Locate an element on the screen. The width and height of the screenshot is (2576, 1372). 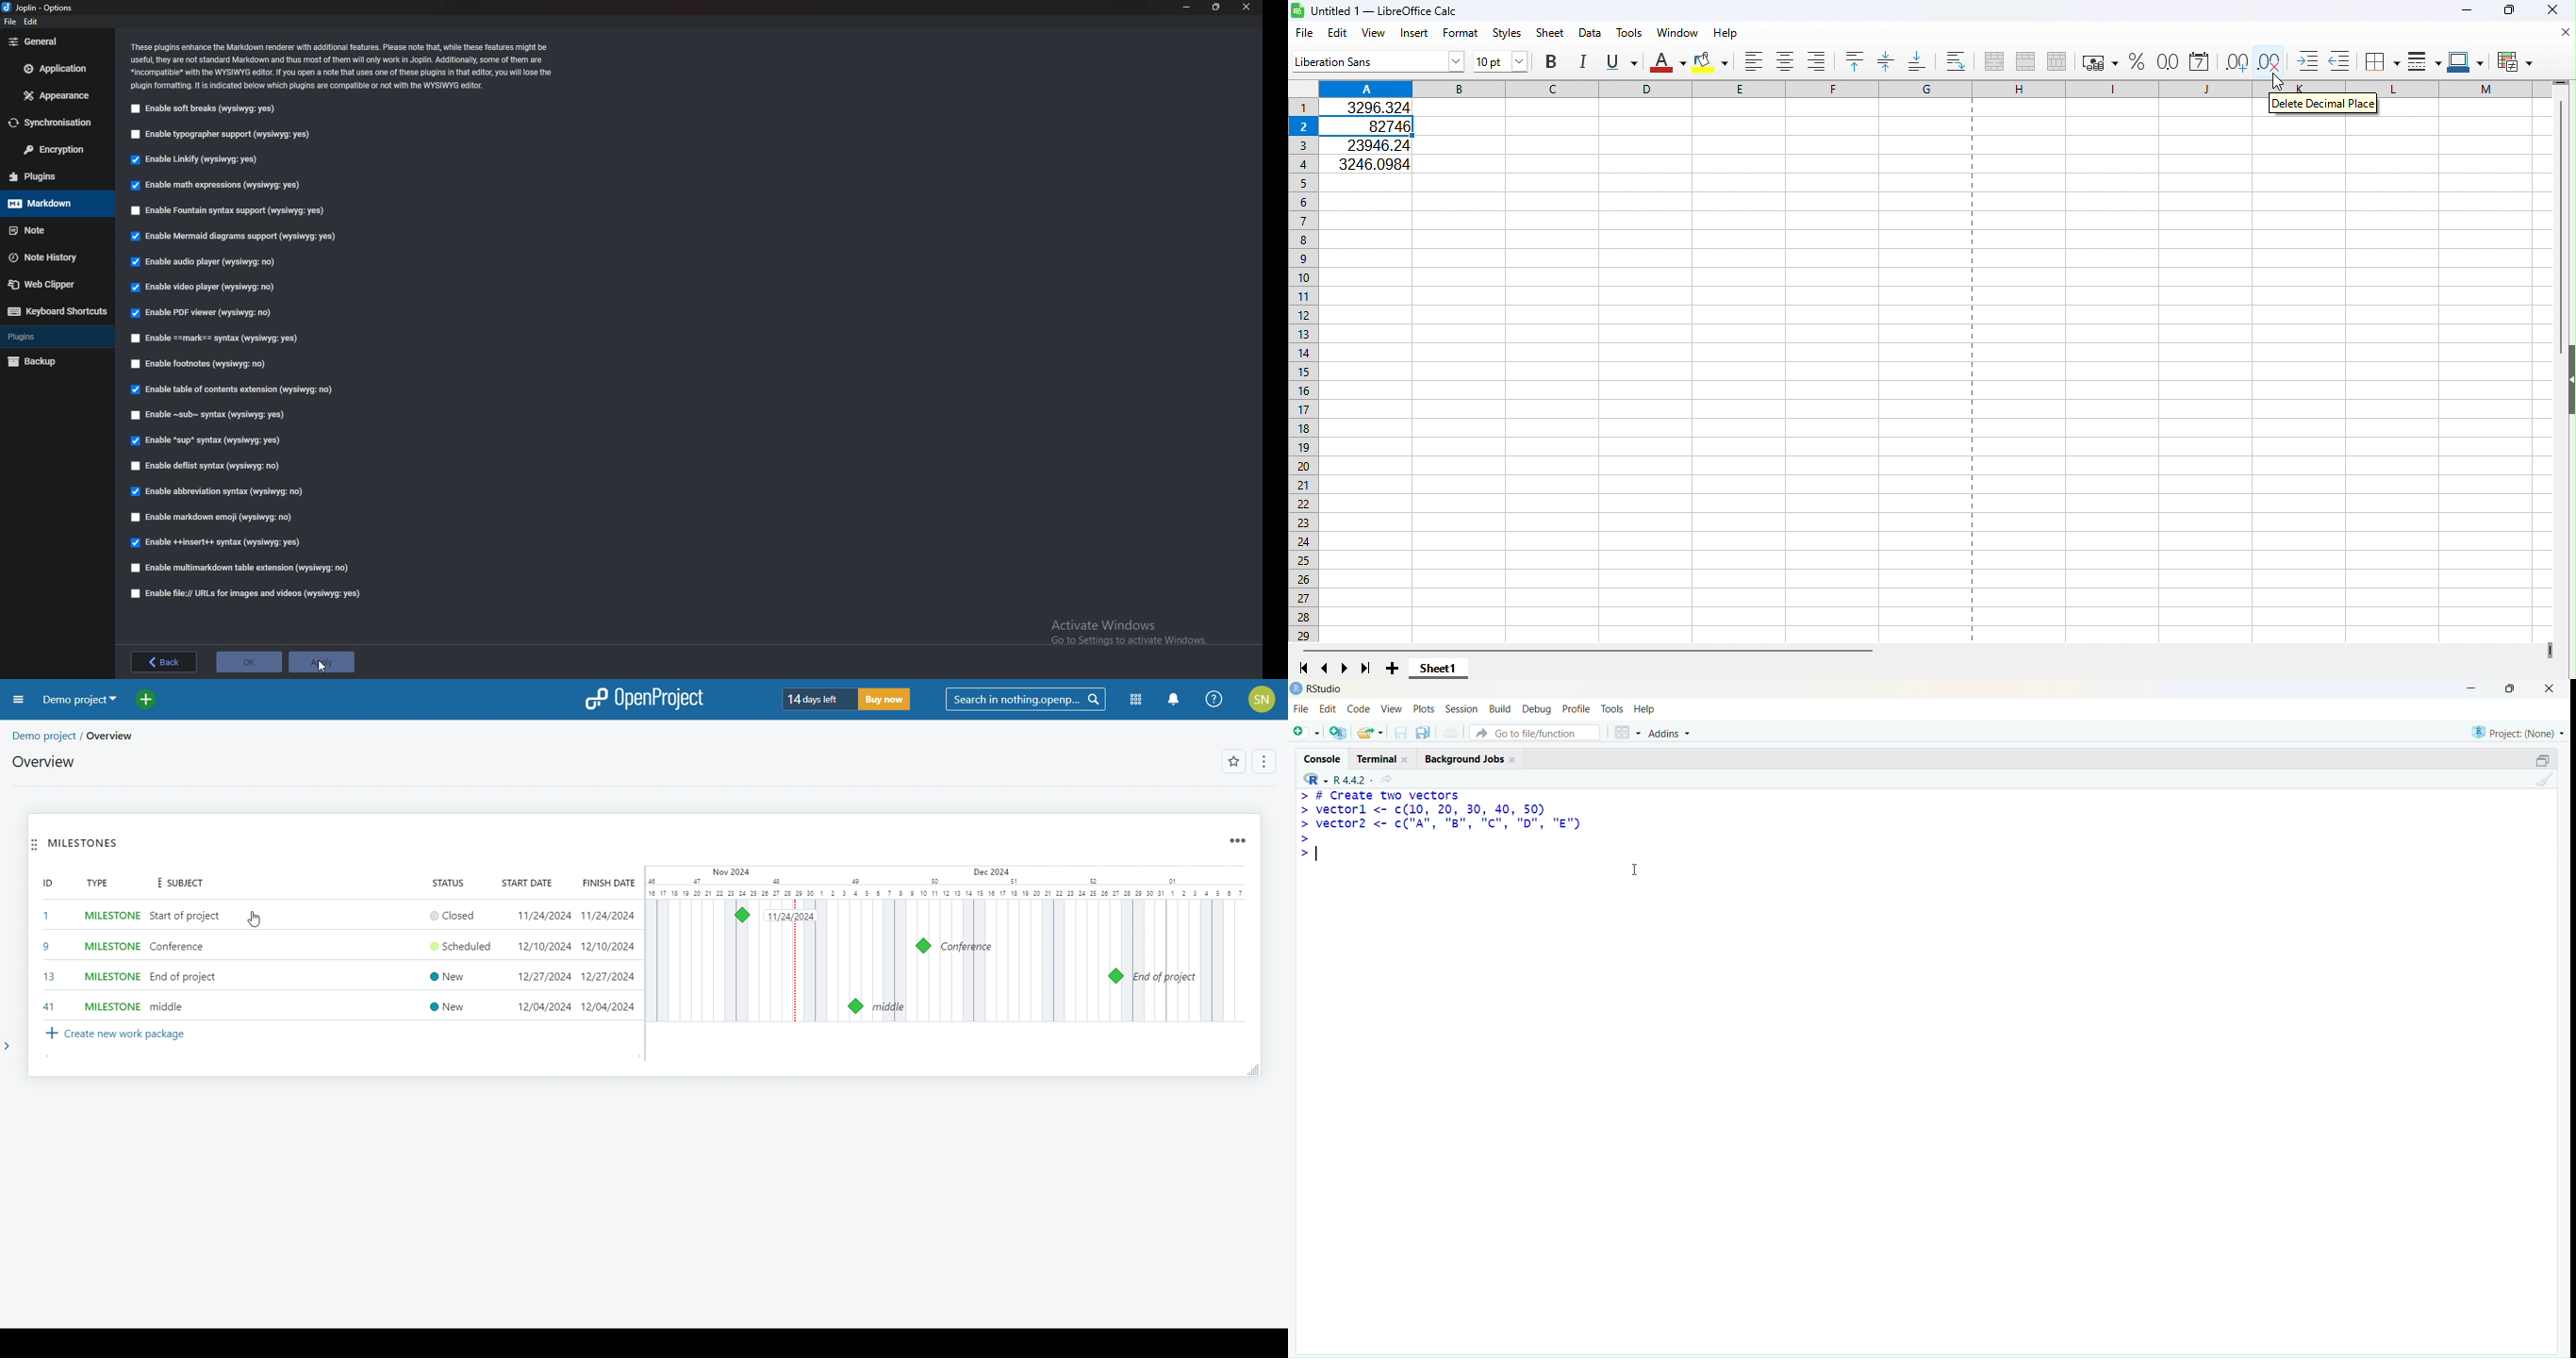
Align bottom is located at coordinates (1915, 59).